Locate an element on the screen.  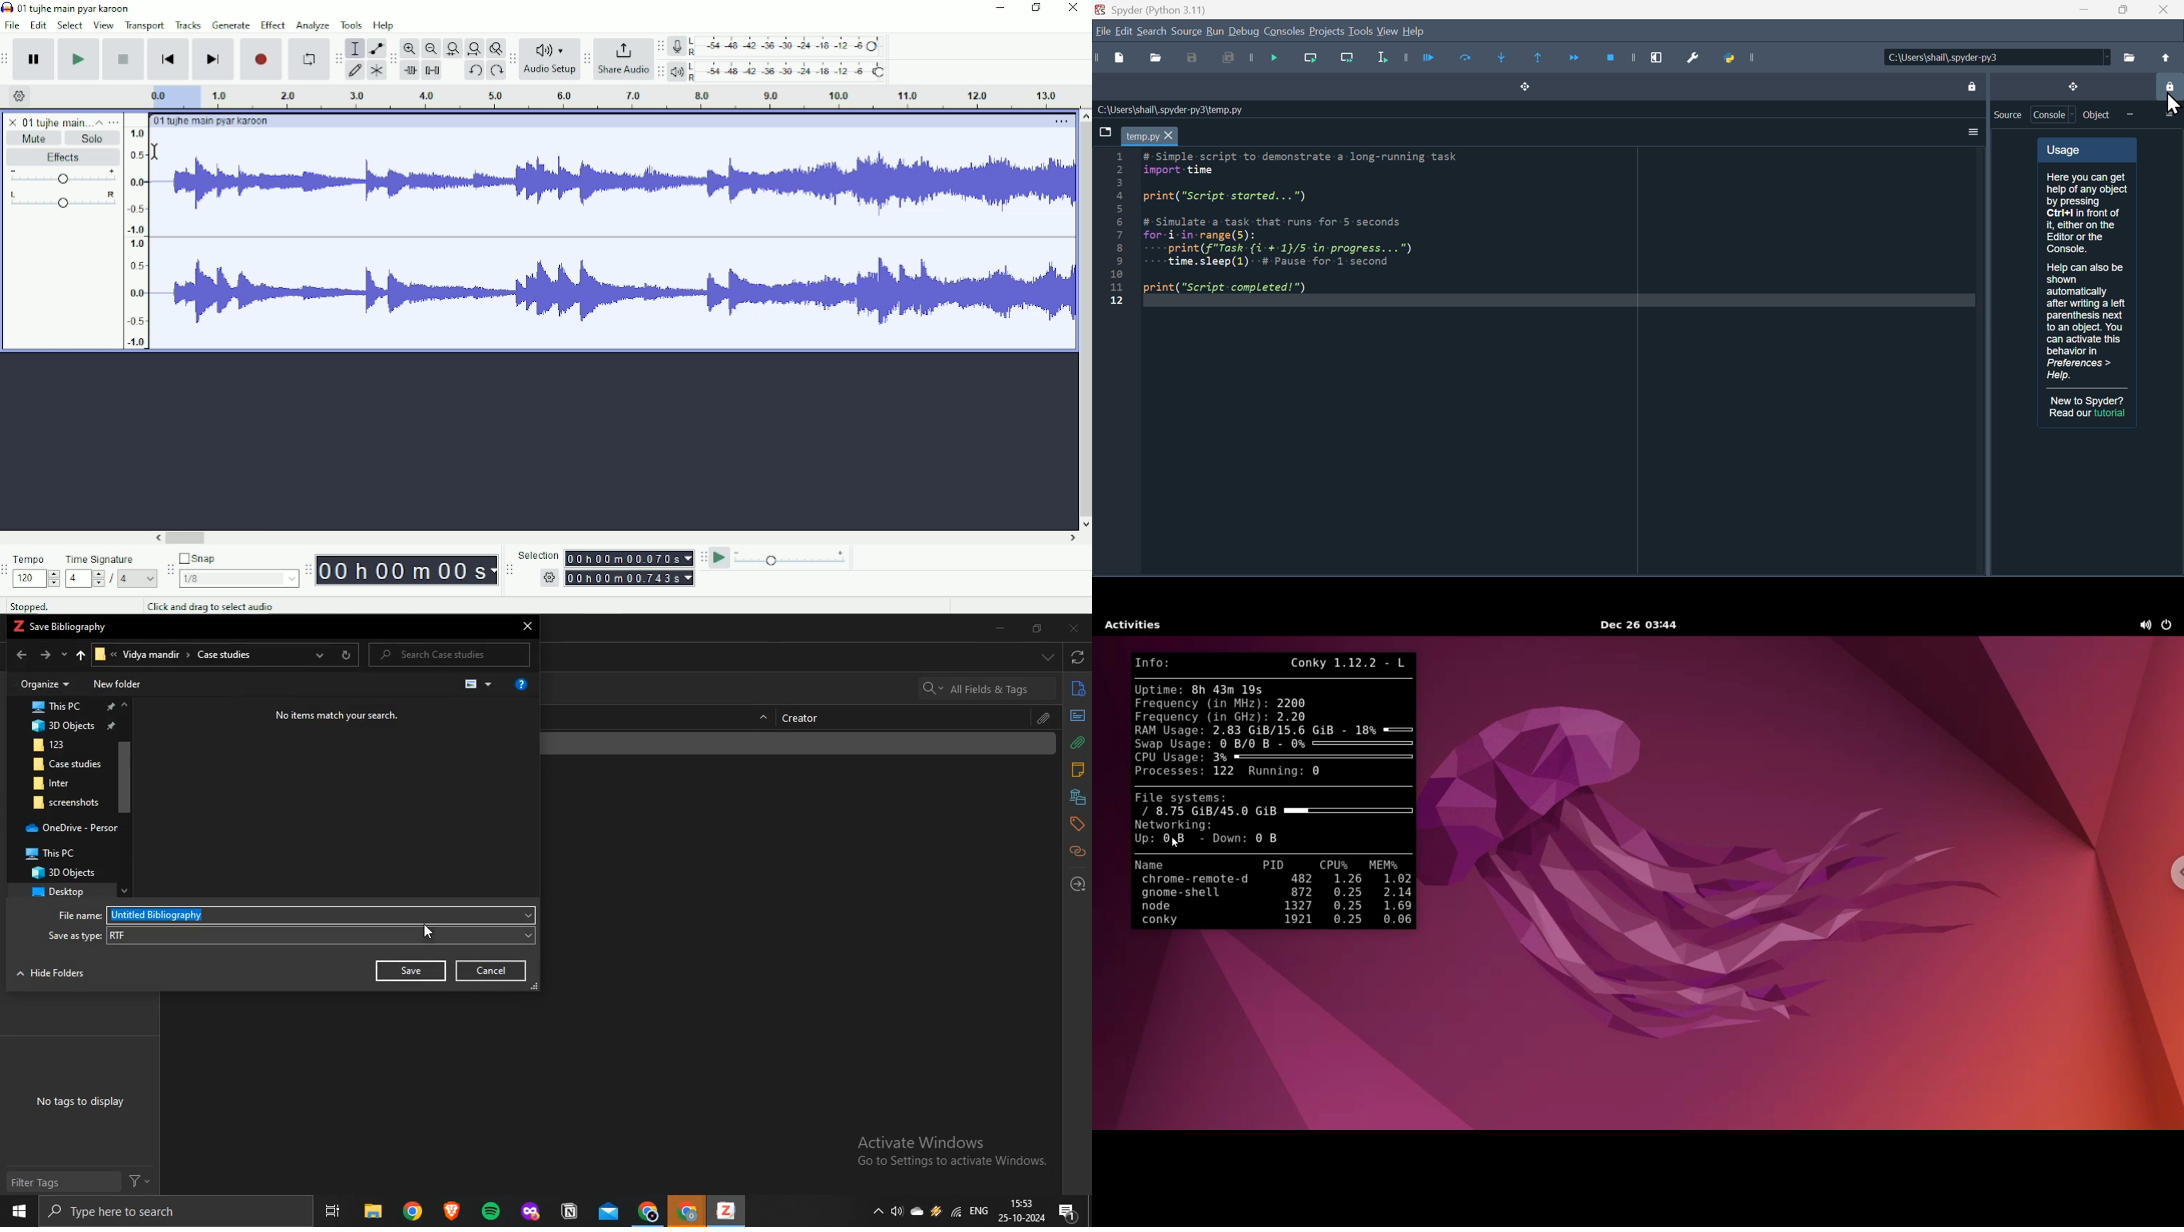
change view is located at coordinates (481, 685).